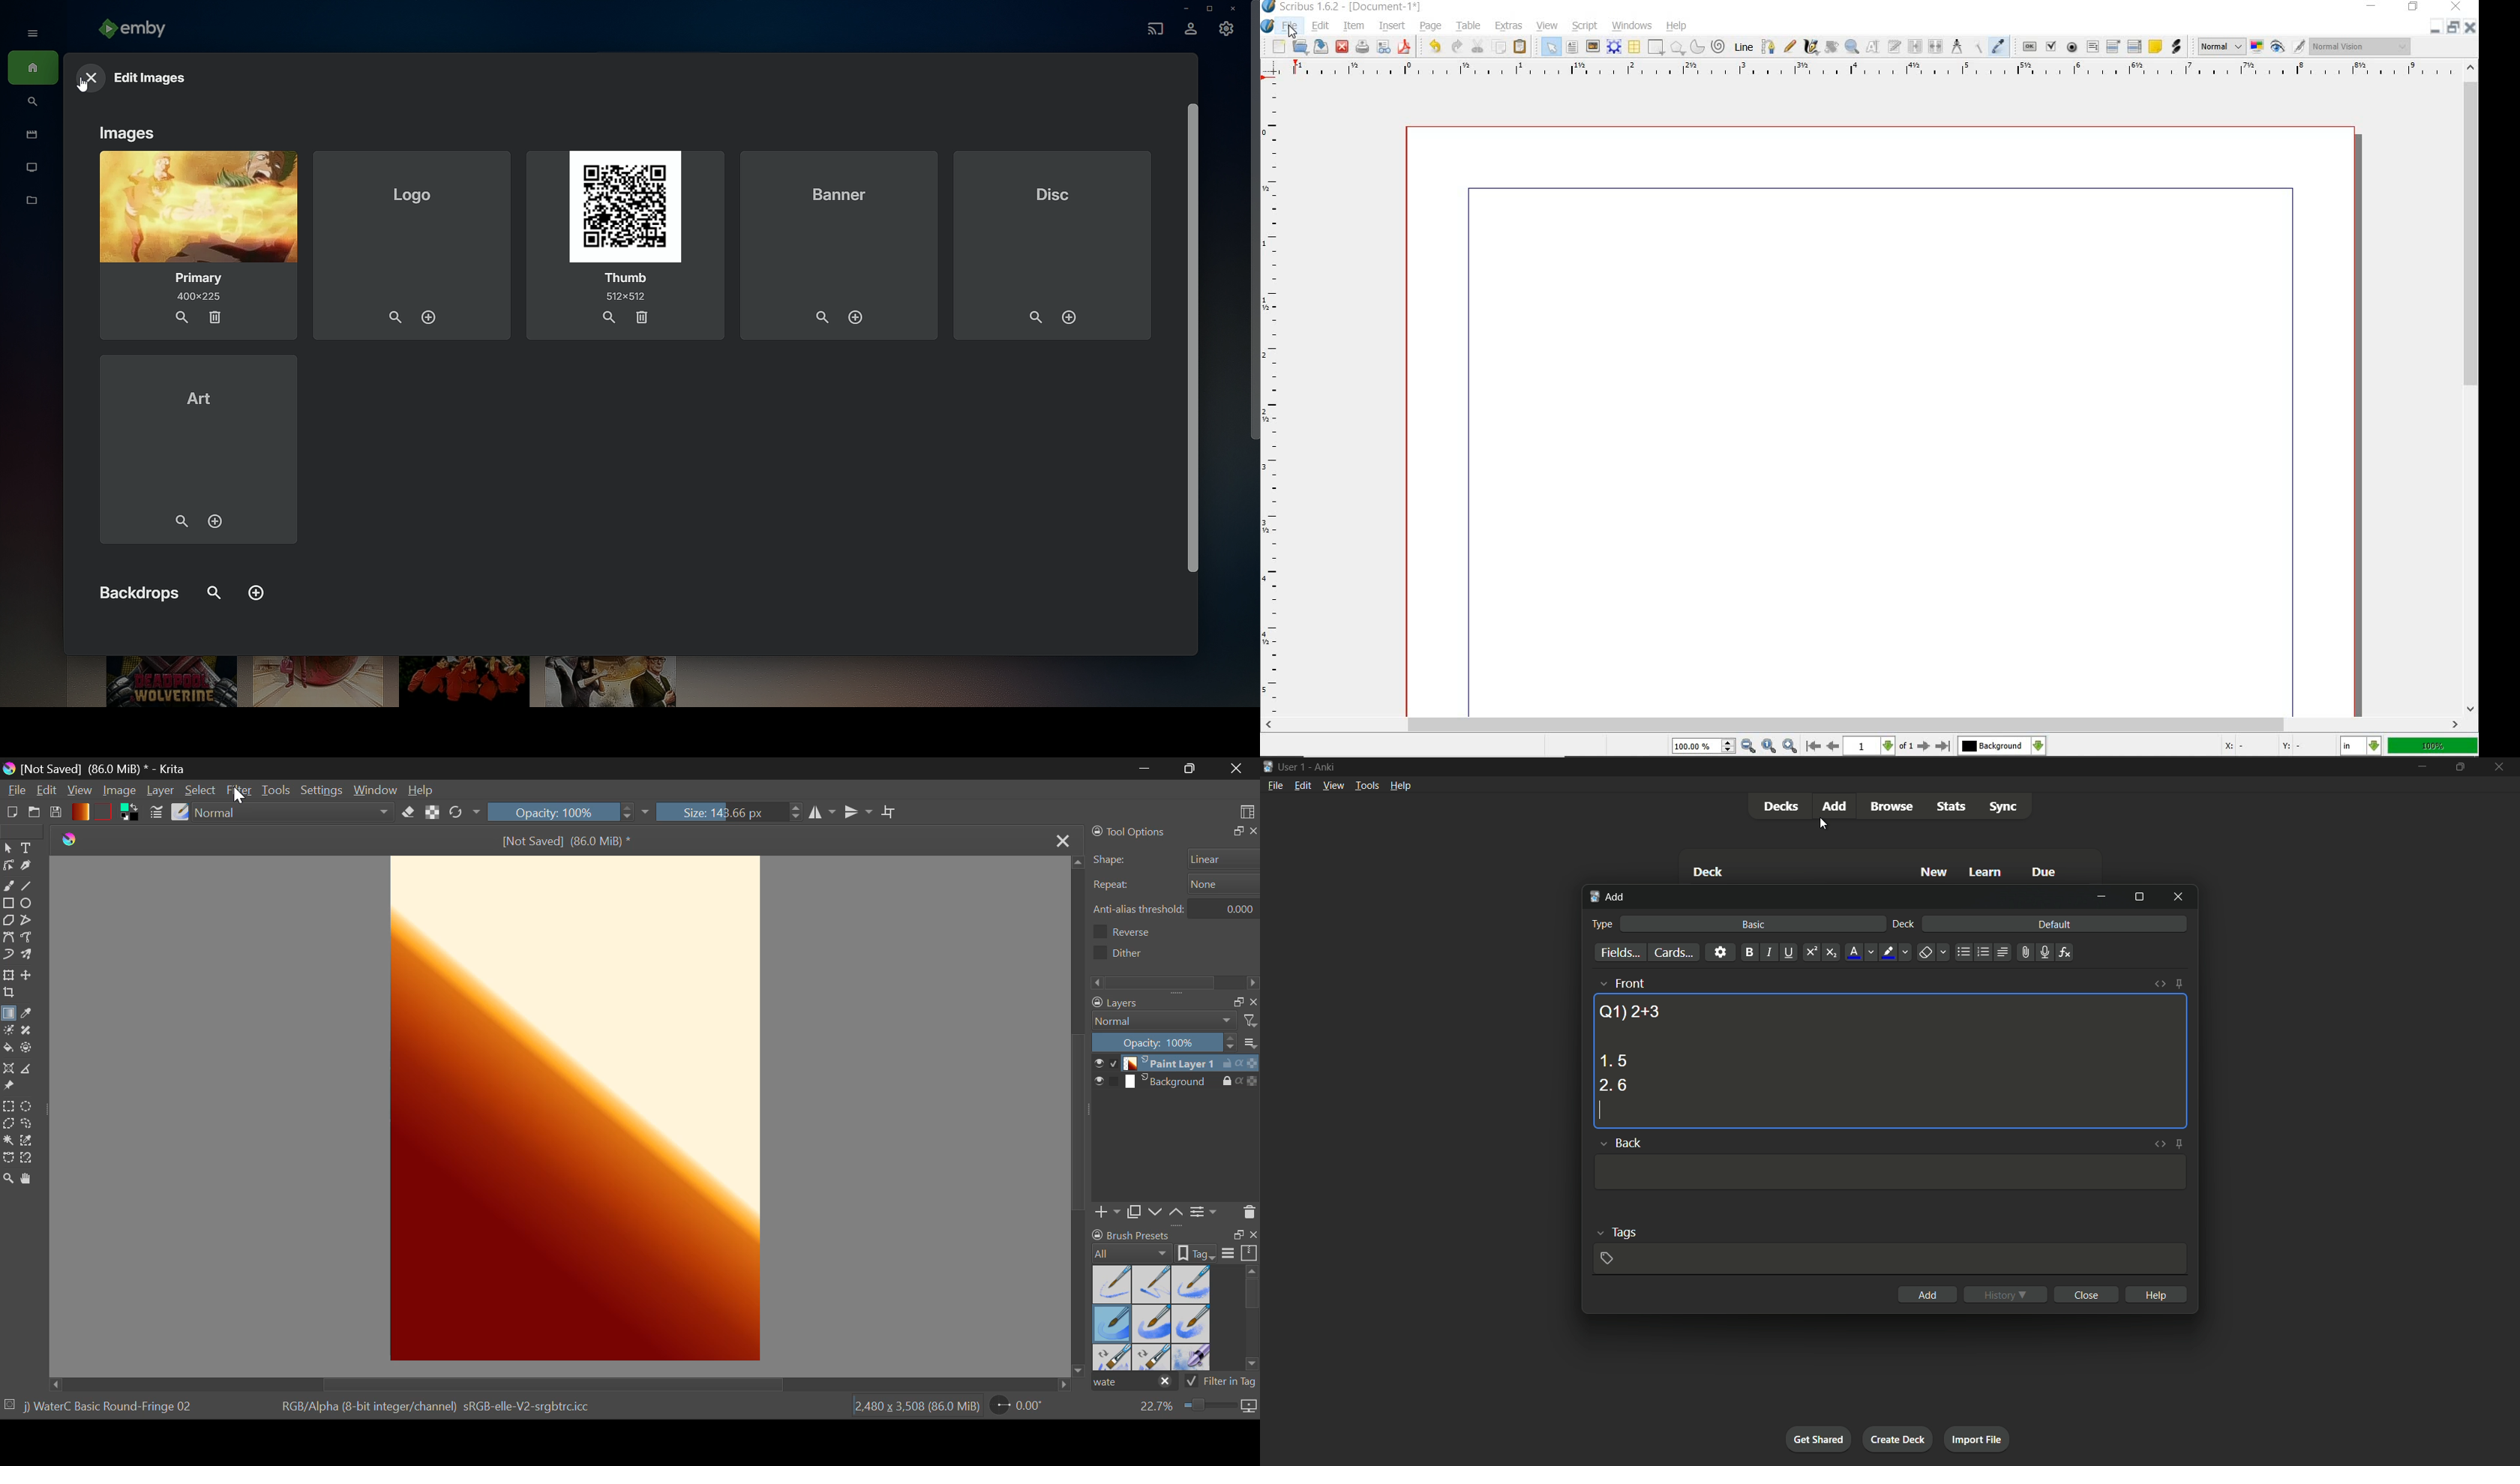 This screenshot has width=2520, height=1484. Describe the element at coordinates (1250, 1254) in the screenshot. I see `scale` at that location.